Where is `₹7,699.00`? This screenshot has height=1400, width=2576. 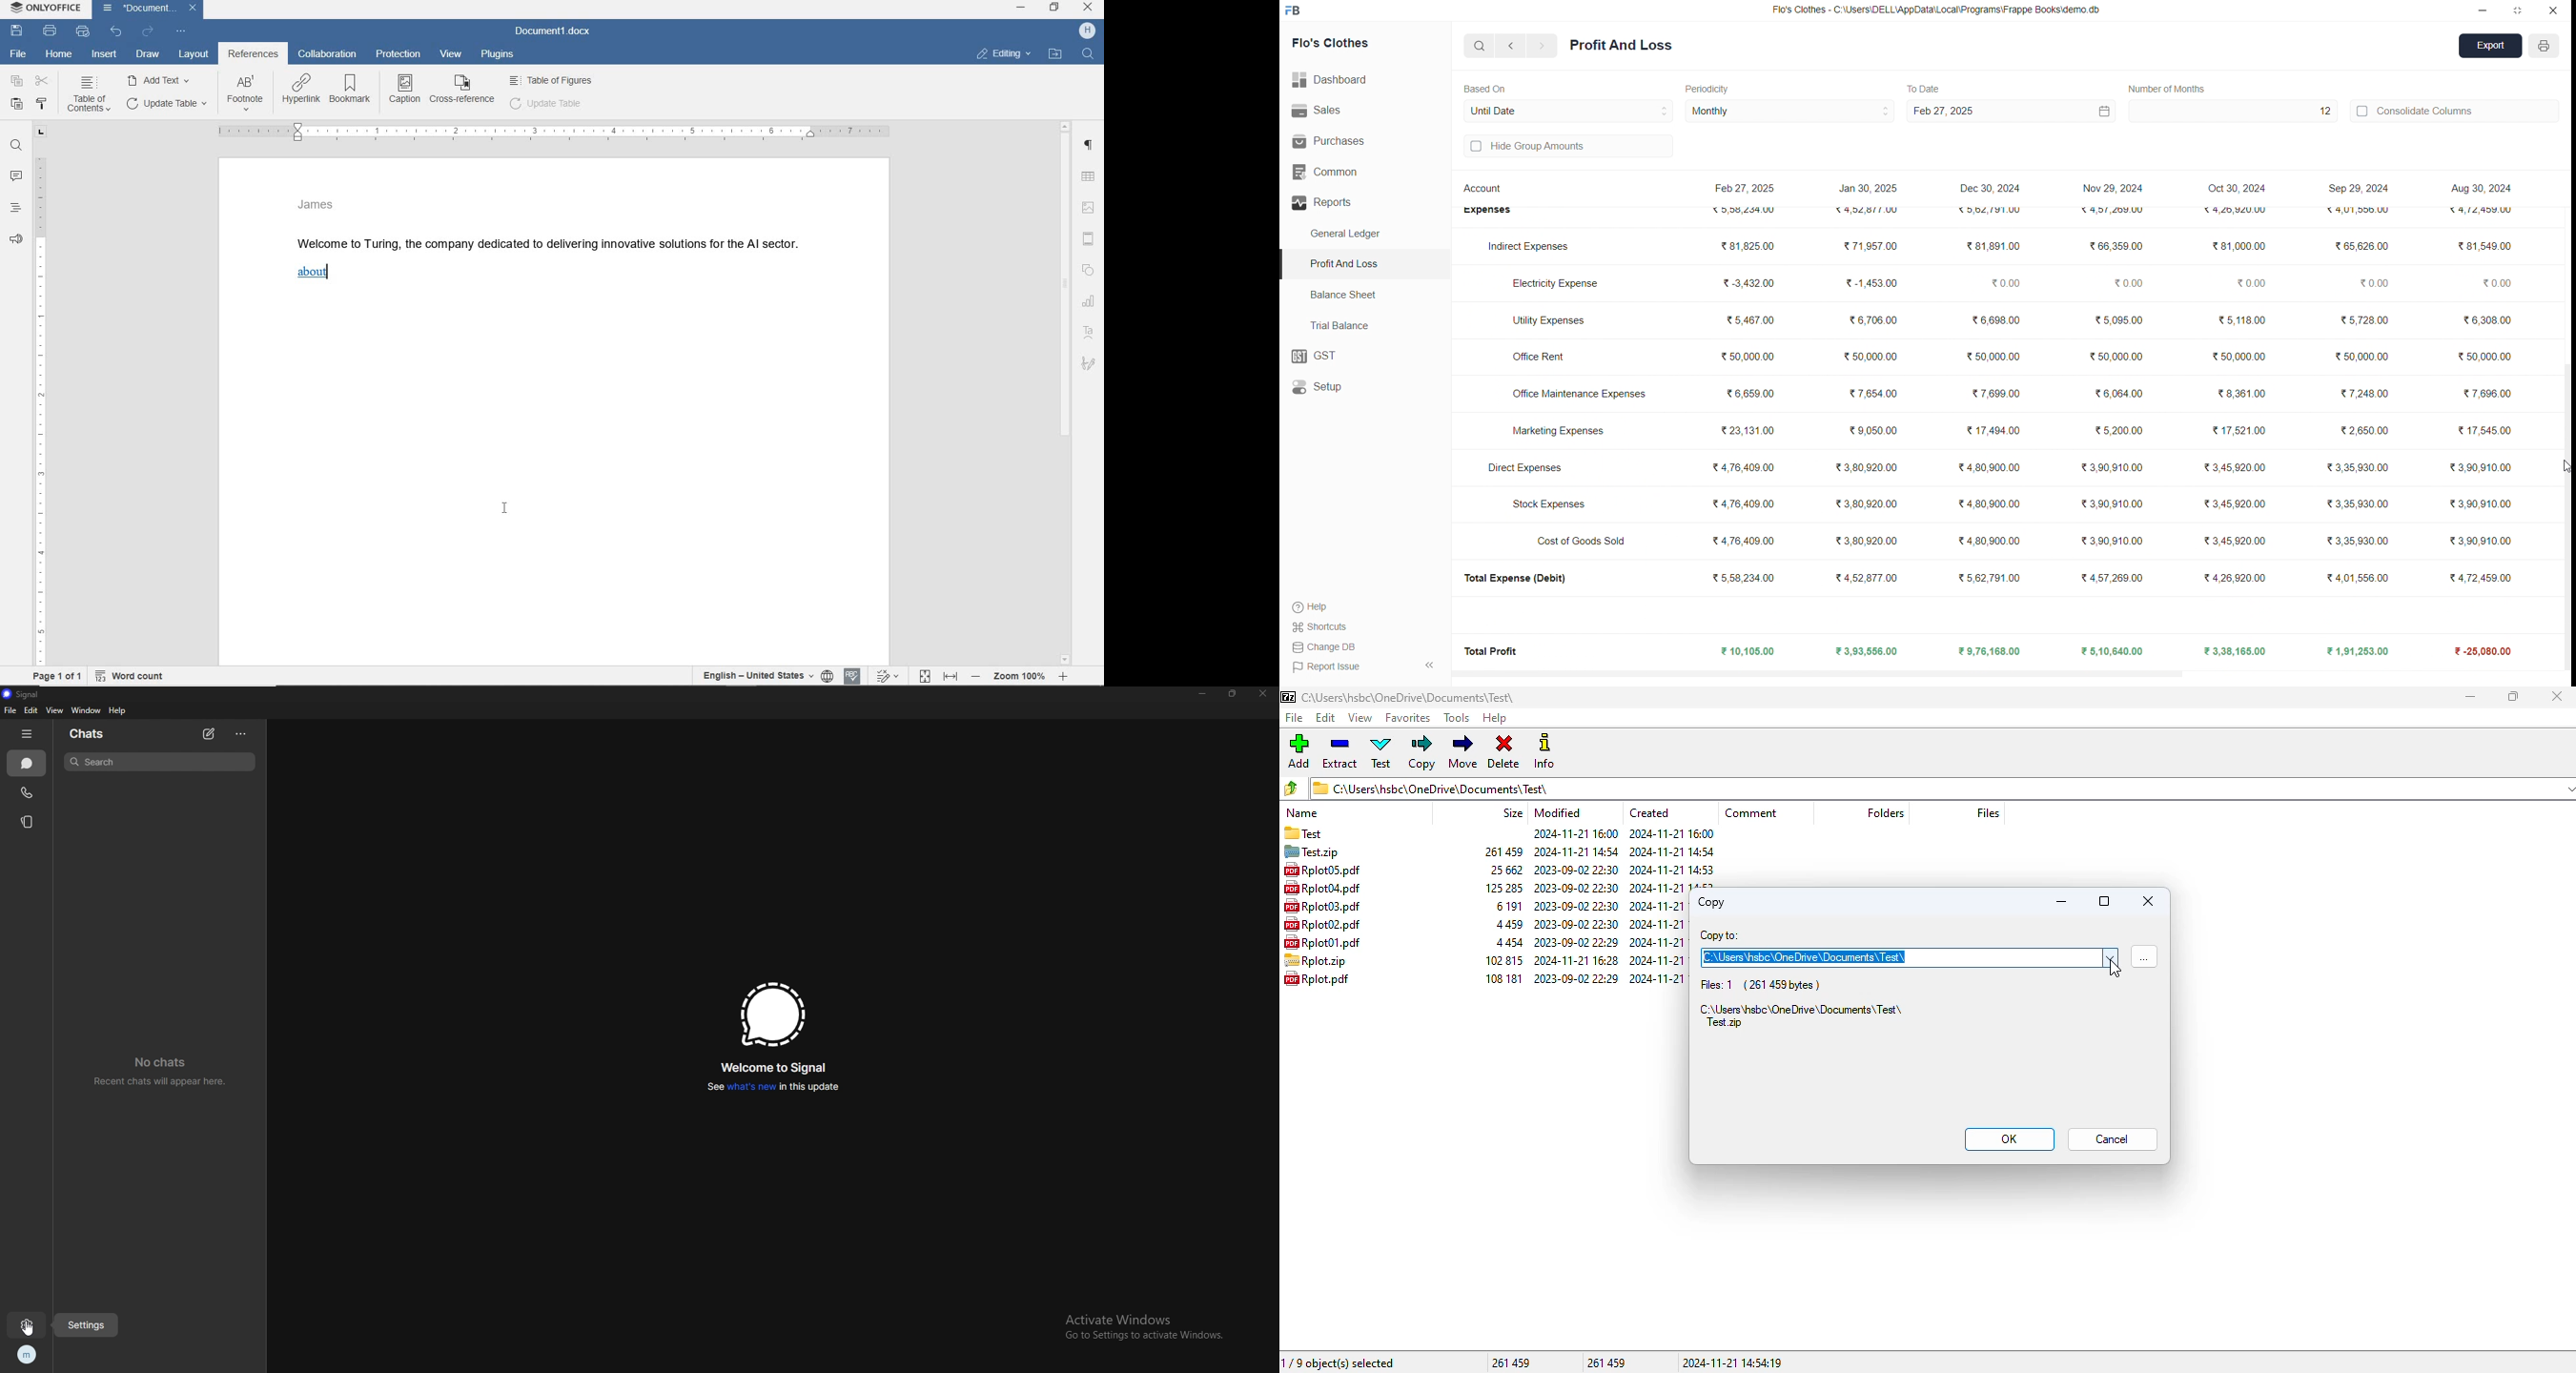 ₹7,699.00 is located at coordinates (1993, 394).